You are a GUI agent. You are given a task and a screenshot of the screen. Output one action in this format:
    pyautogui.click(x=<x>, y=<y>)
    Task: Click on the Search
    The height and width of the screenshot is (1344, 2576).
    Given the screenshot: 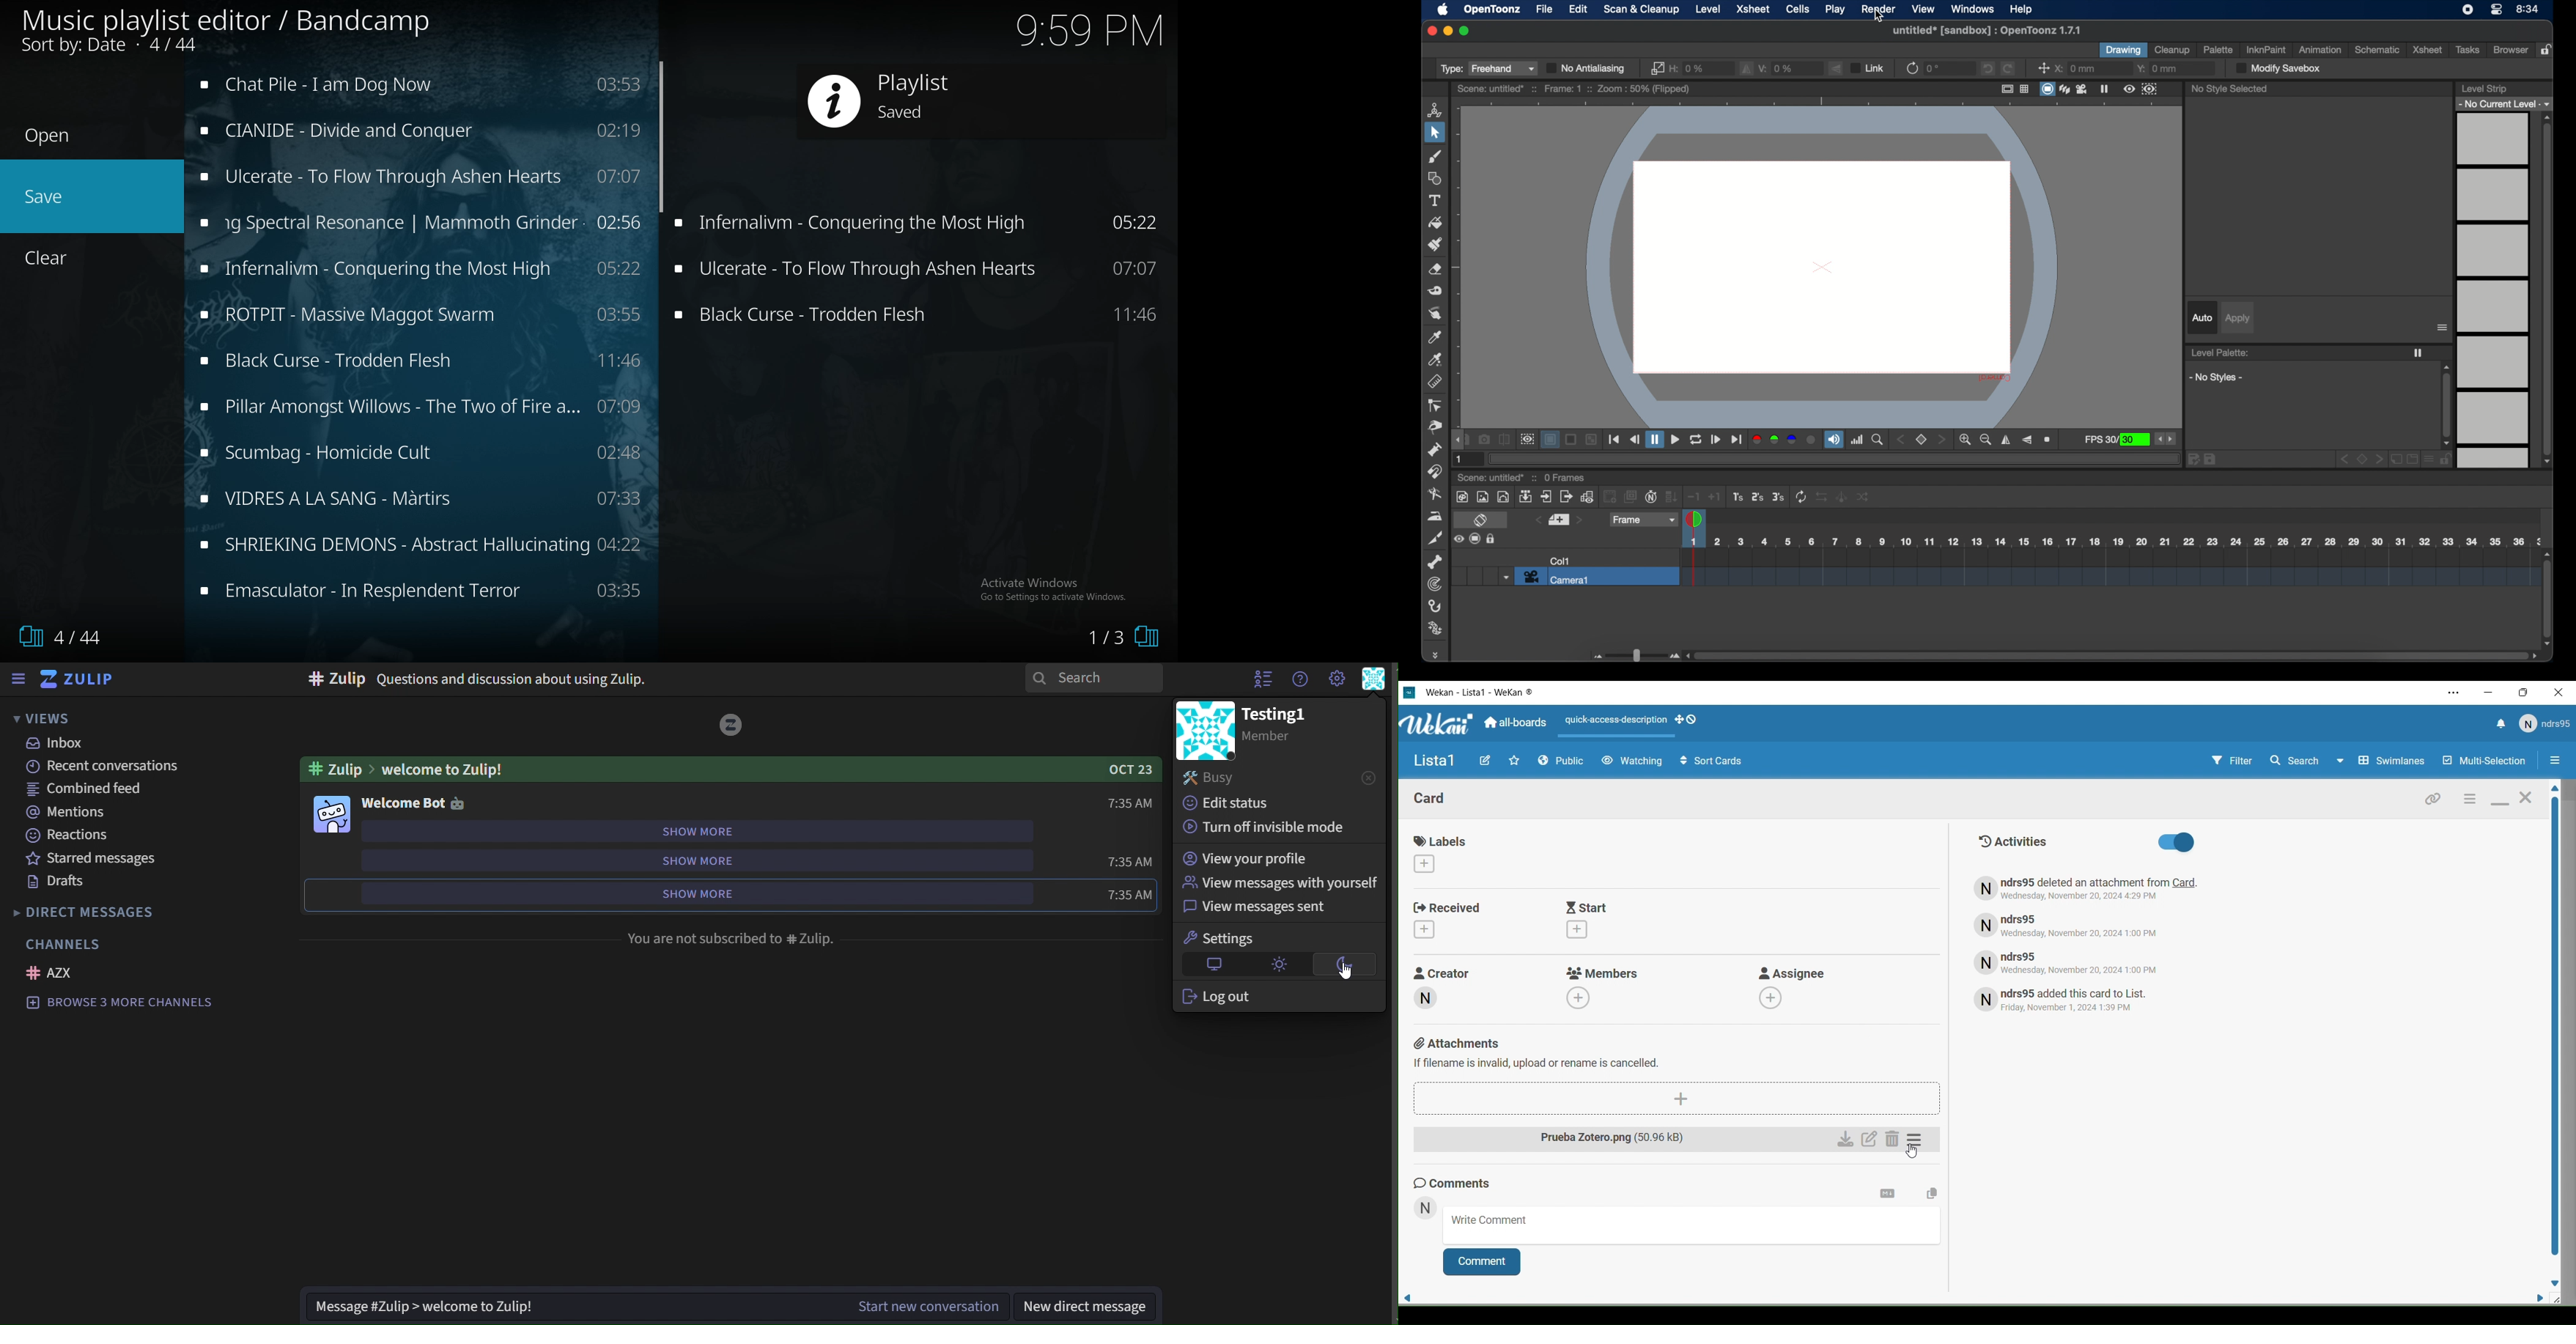 What is the action you would take?
    pyautogui.click(x=2306, y=761)
    